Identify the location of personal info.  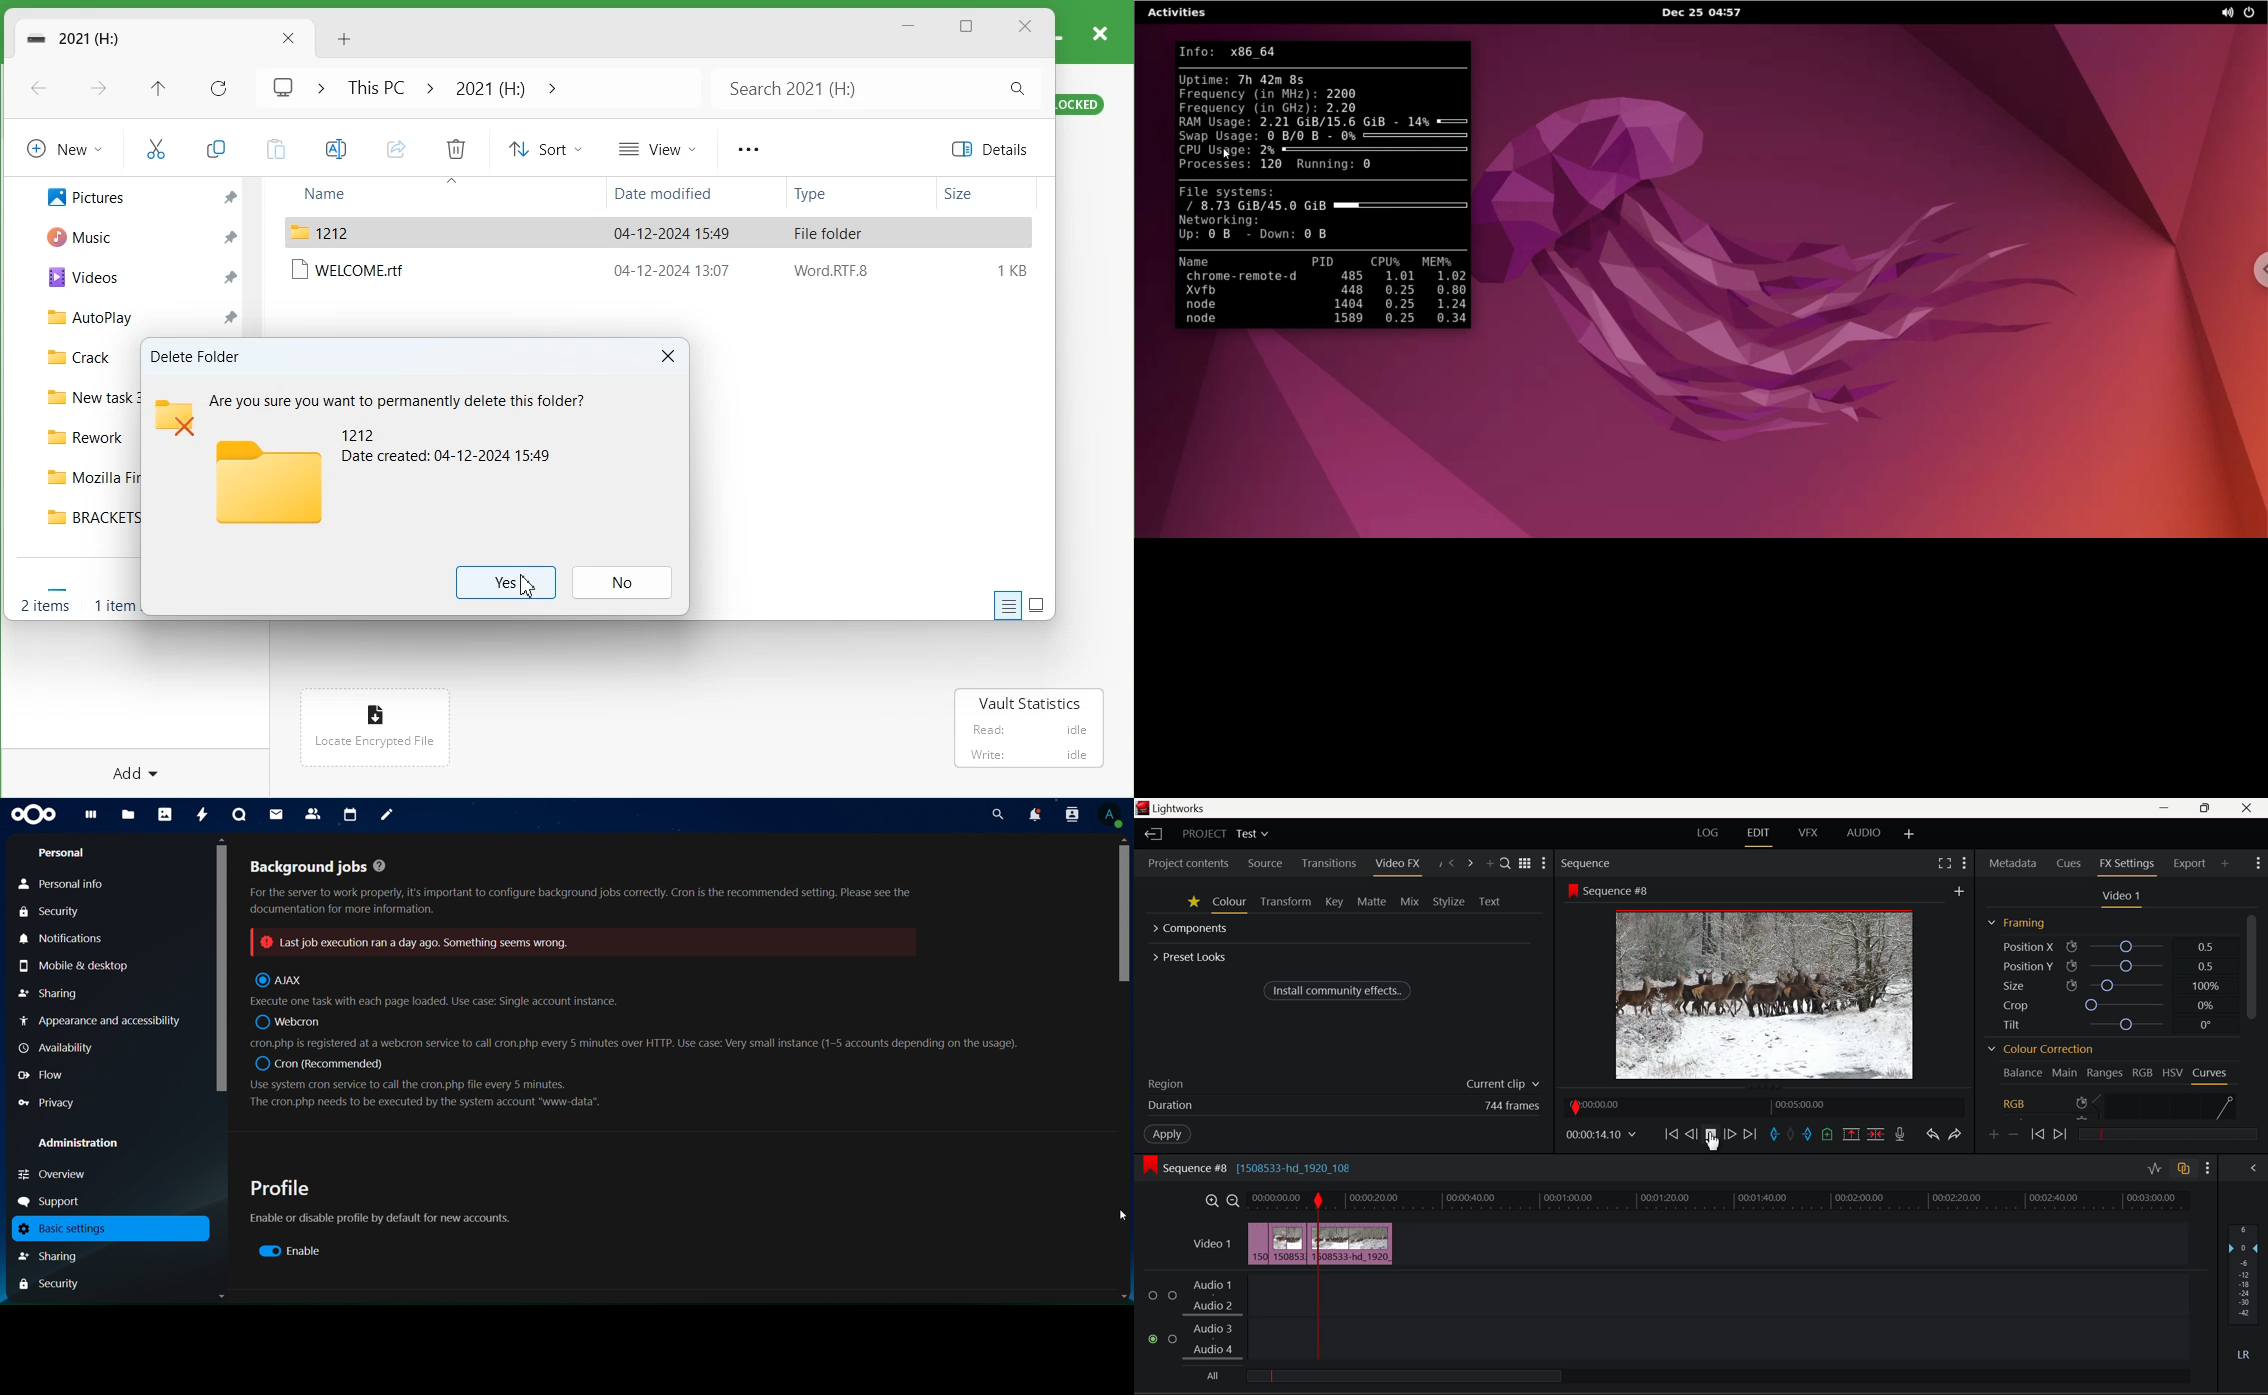
(78, 885).